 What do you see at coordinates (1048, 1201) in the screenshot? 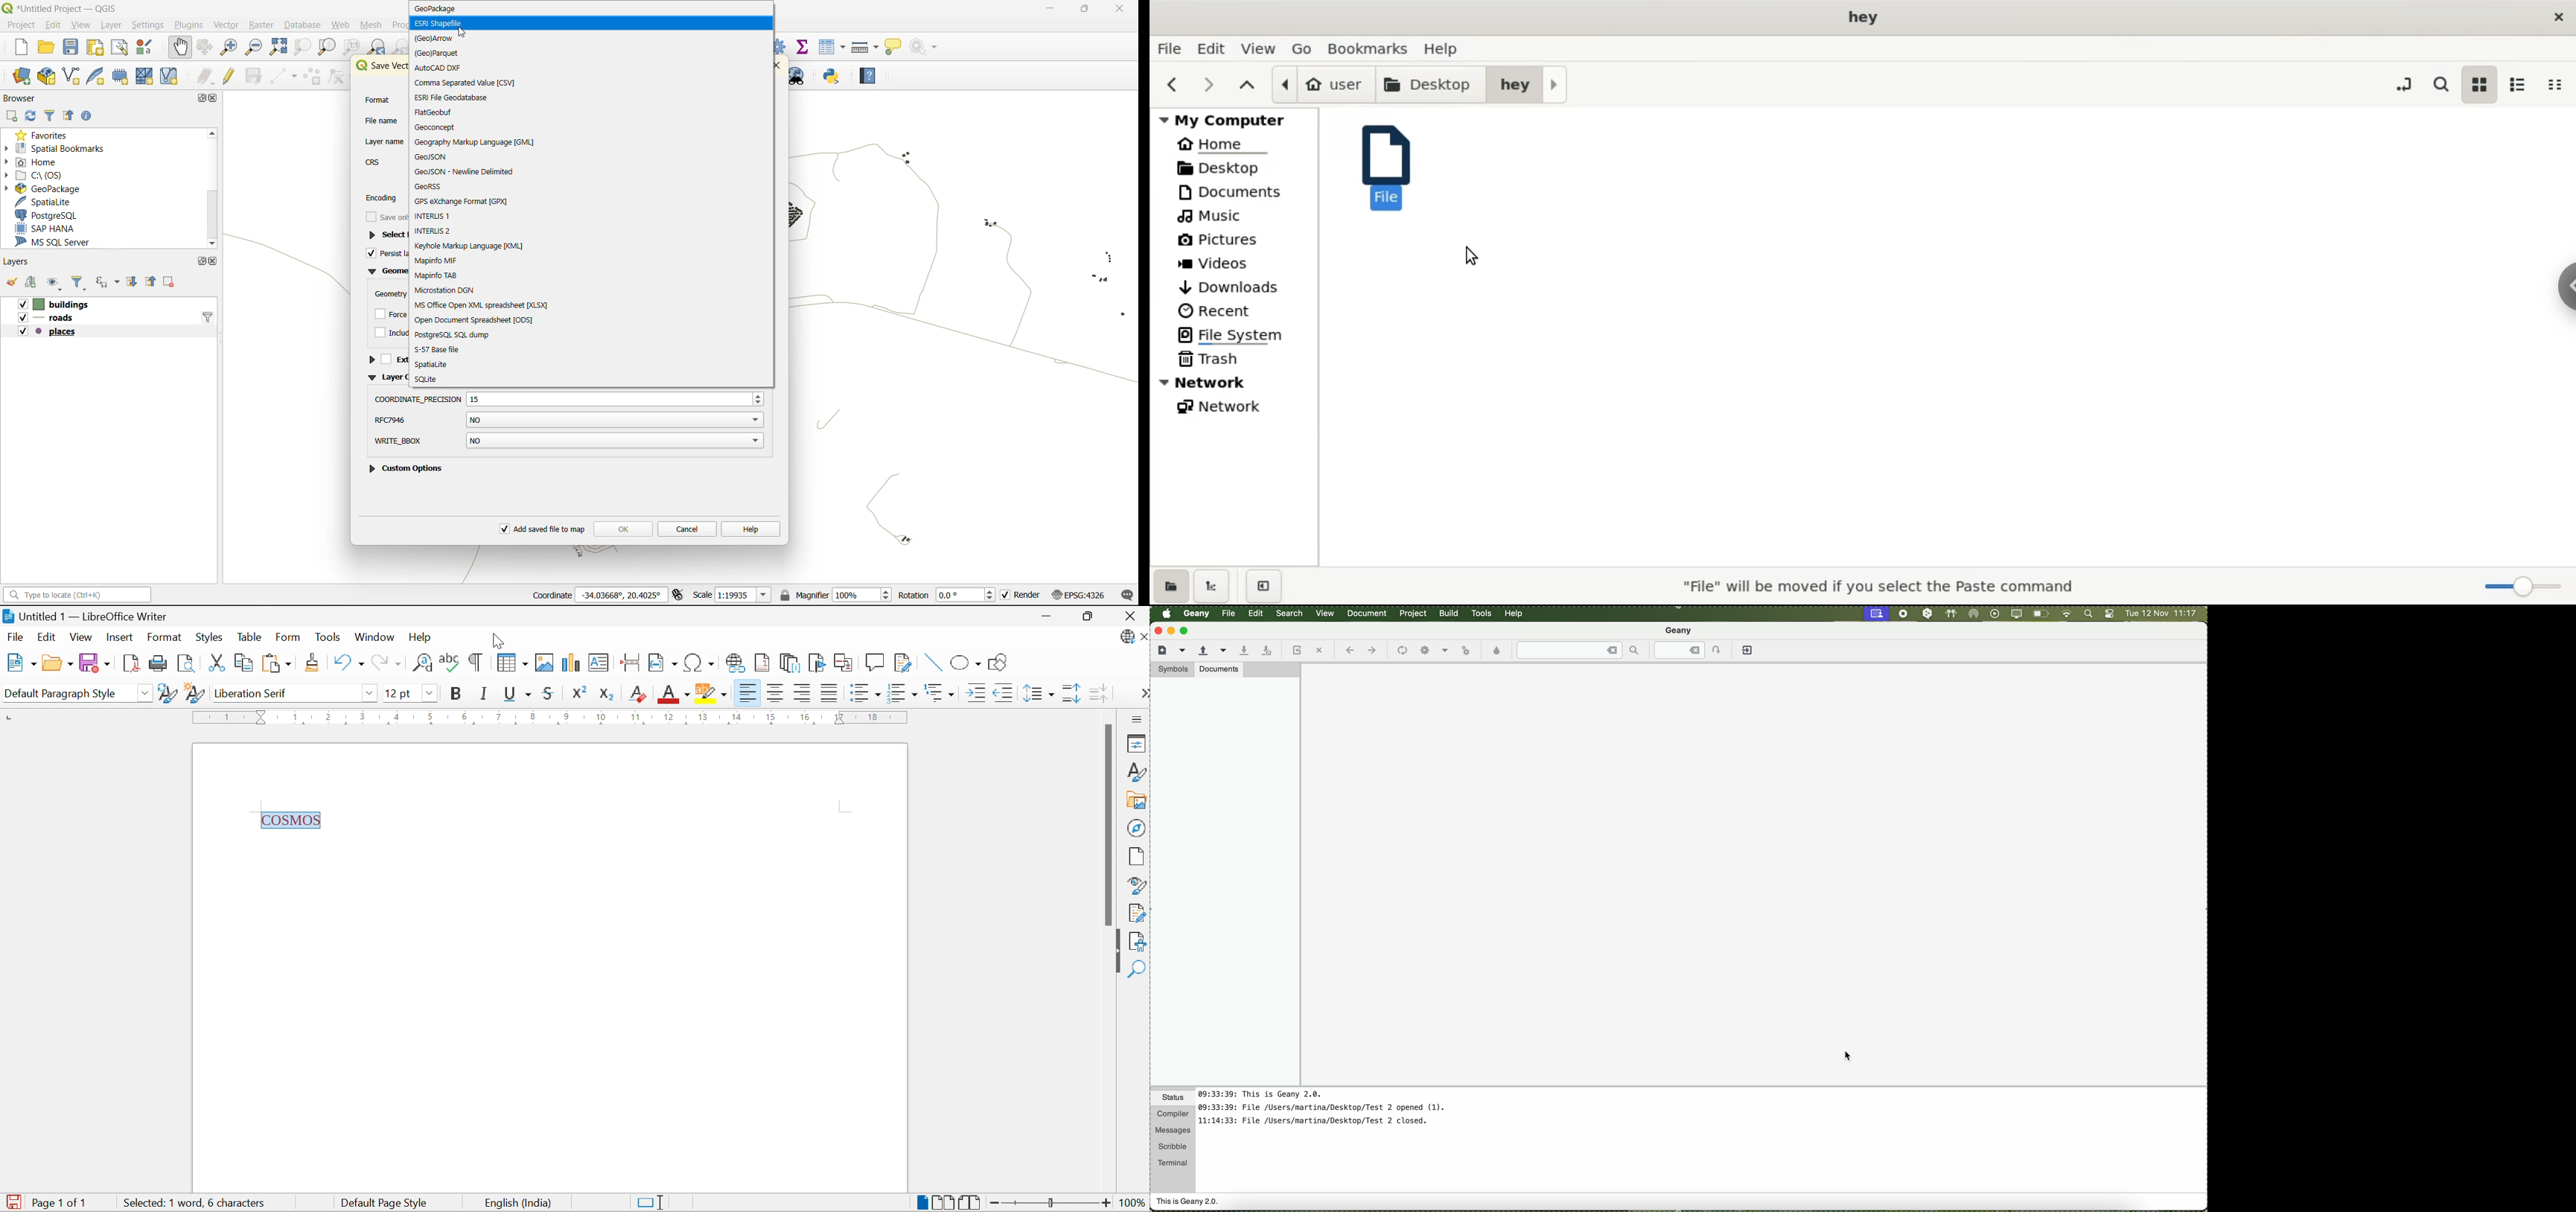
I see `Slider` at bounding box center [1048, 1201].